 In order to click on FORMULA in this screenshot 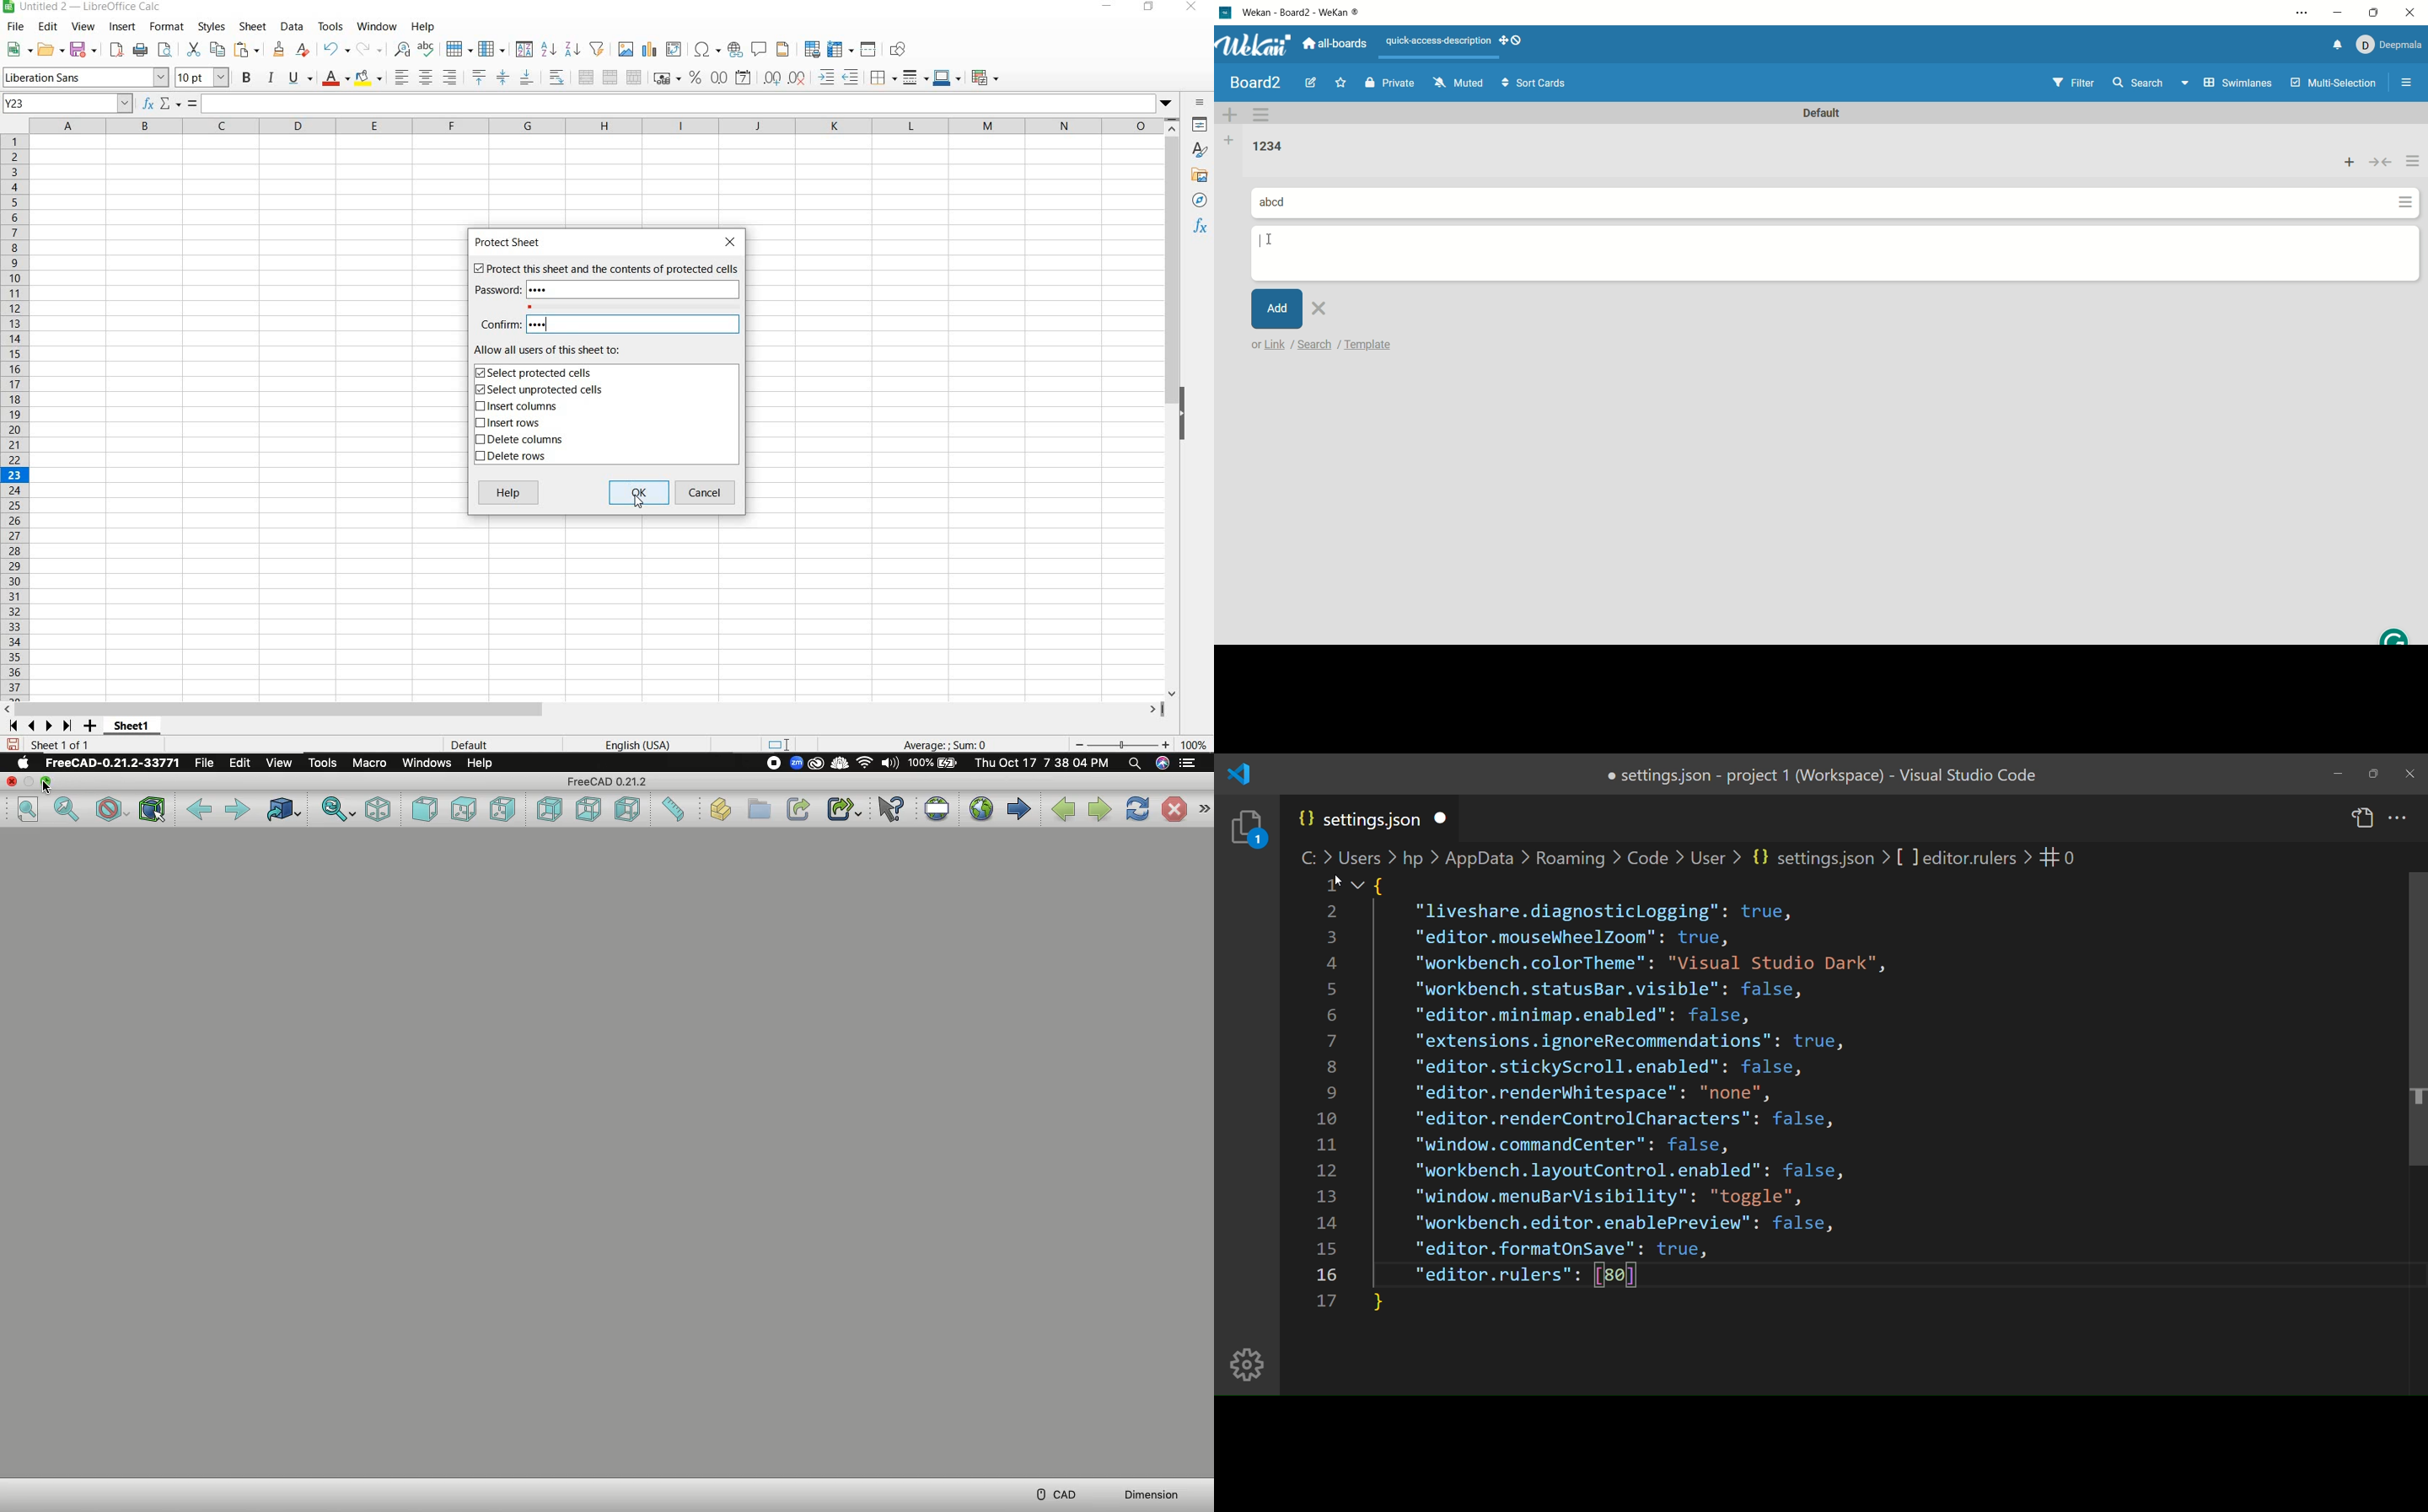, I will do `click(946, 746)`.